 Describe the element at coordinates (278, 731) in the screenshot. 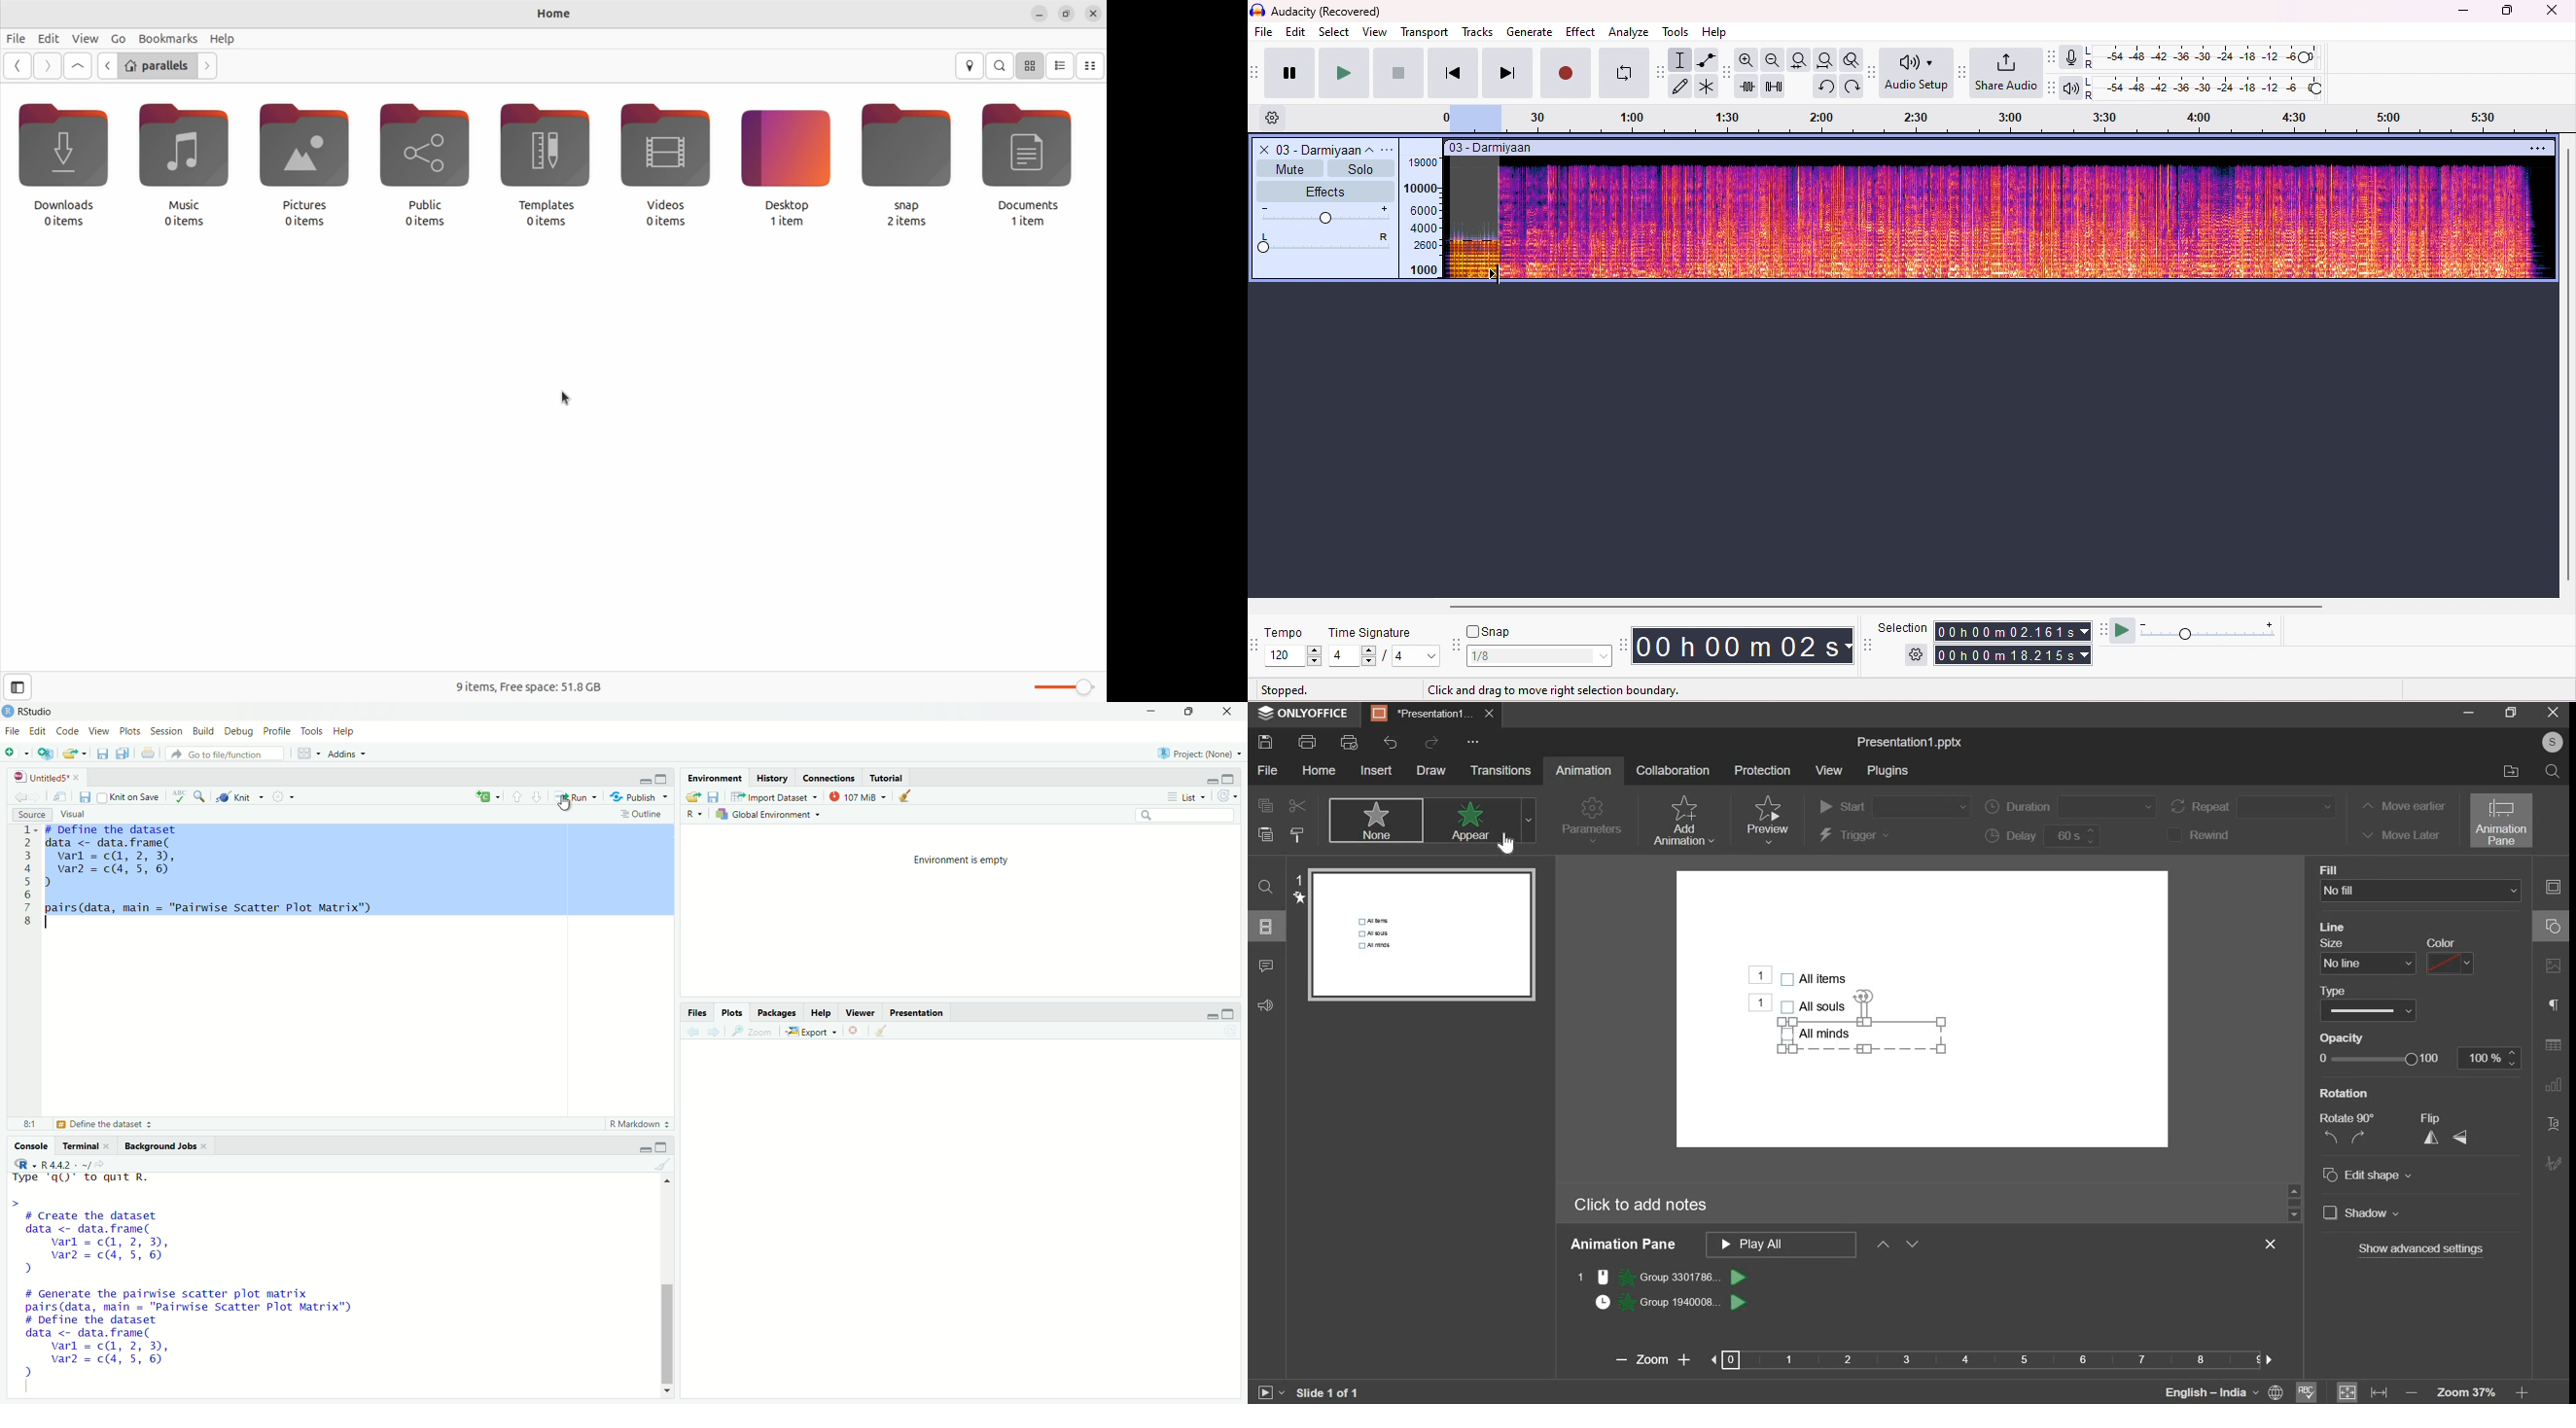

I see `Profile` at that location.